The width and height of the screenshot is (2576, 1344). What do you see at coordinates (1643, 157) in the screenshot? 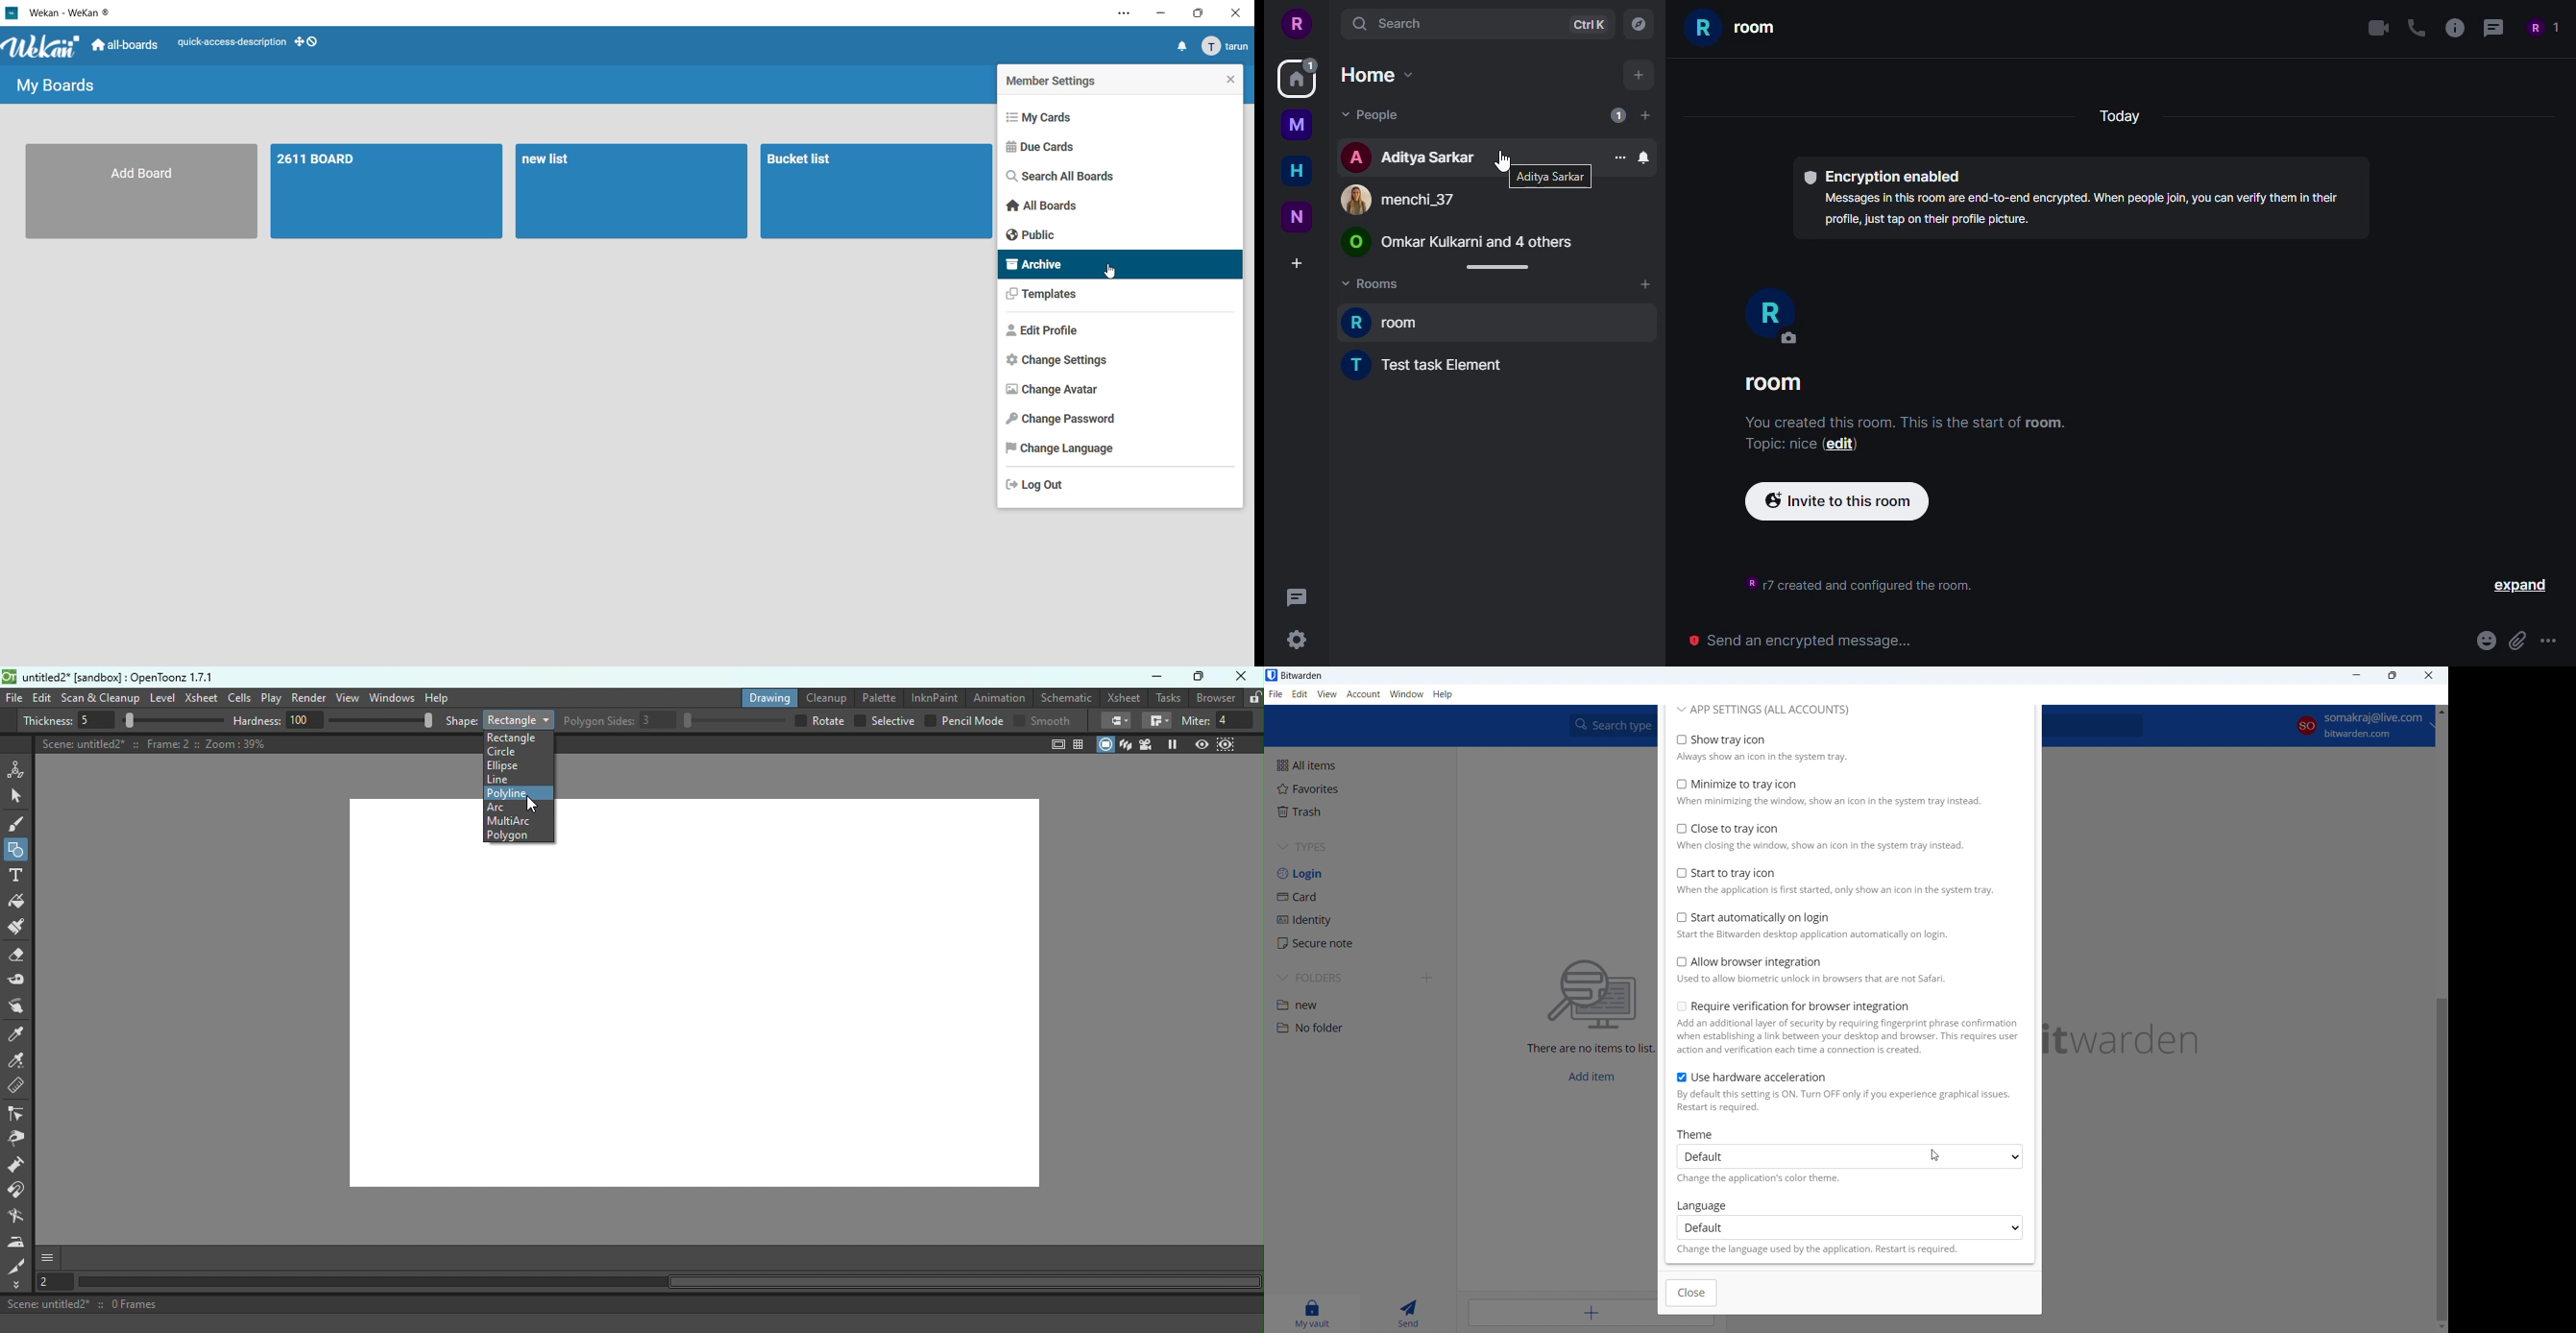
I see `notification` at bounding box center [1643, 157].